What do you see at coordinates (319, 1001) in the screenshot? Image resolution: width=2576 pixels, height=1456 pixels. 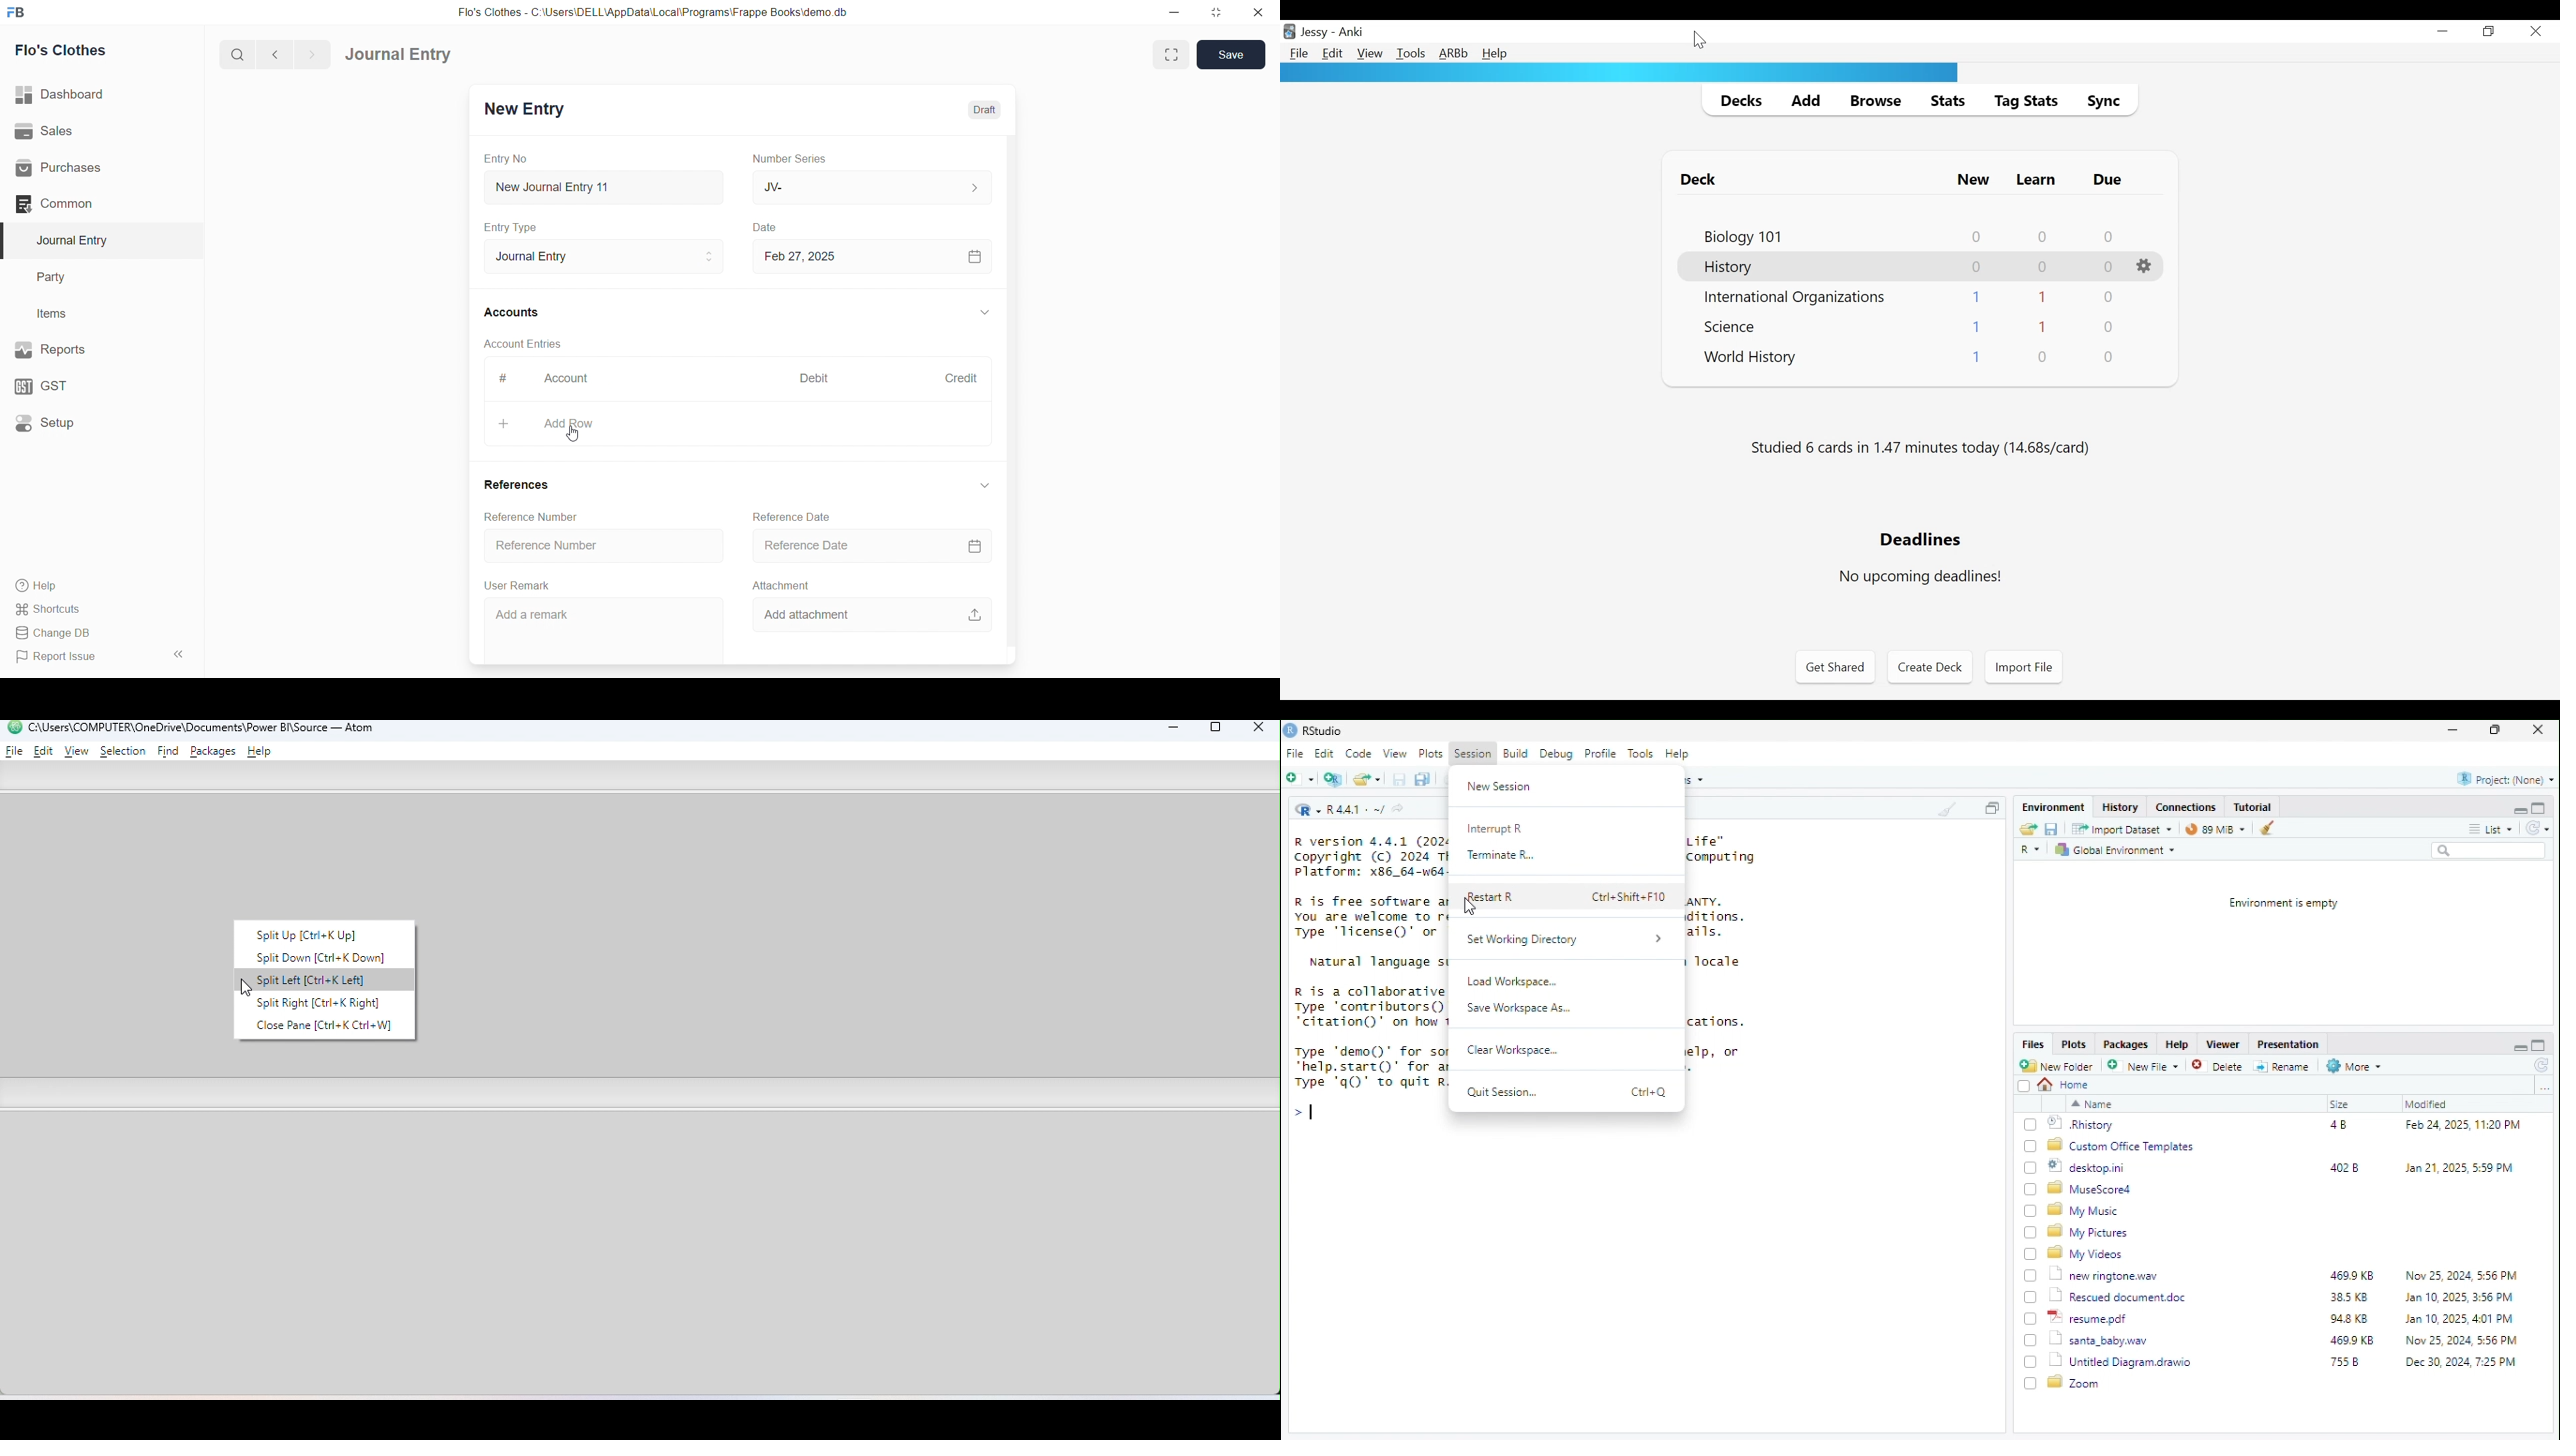 I see `Split right` at bounding box center [319, 1001].